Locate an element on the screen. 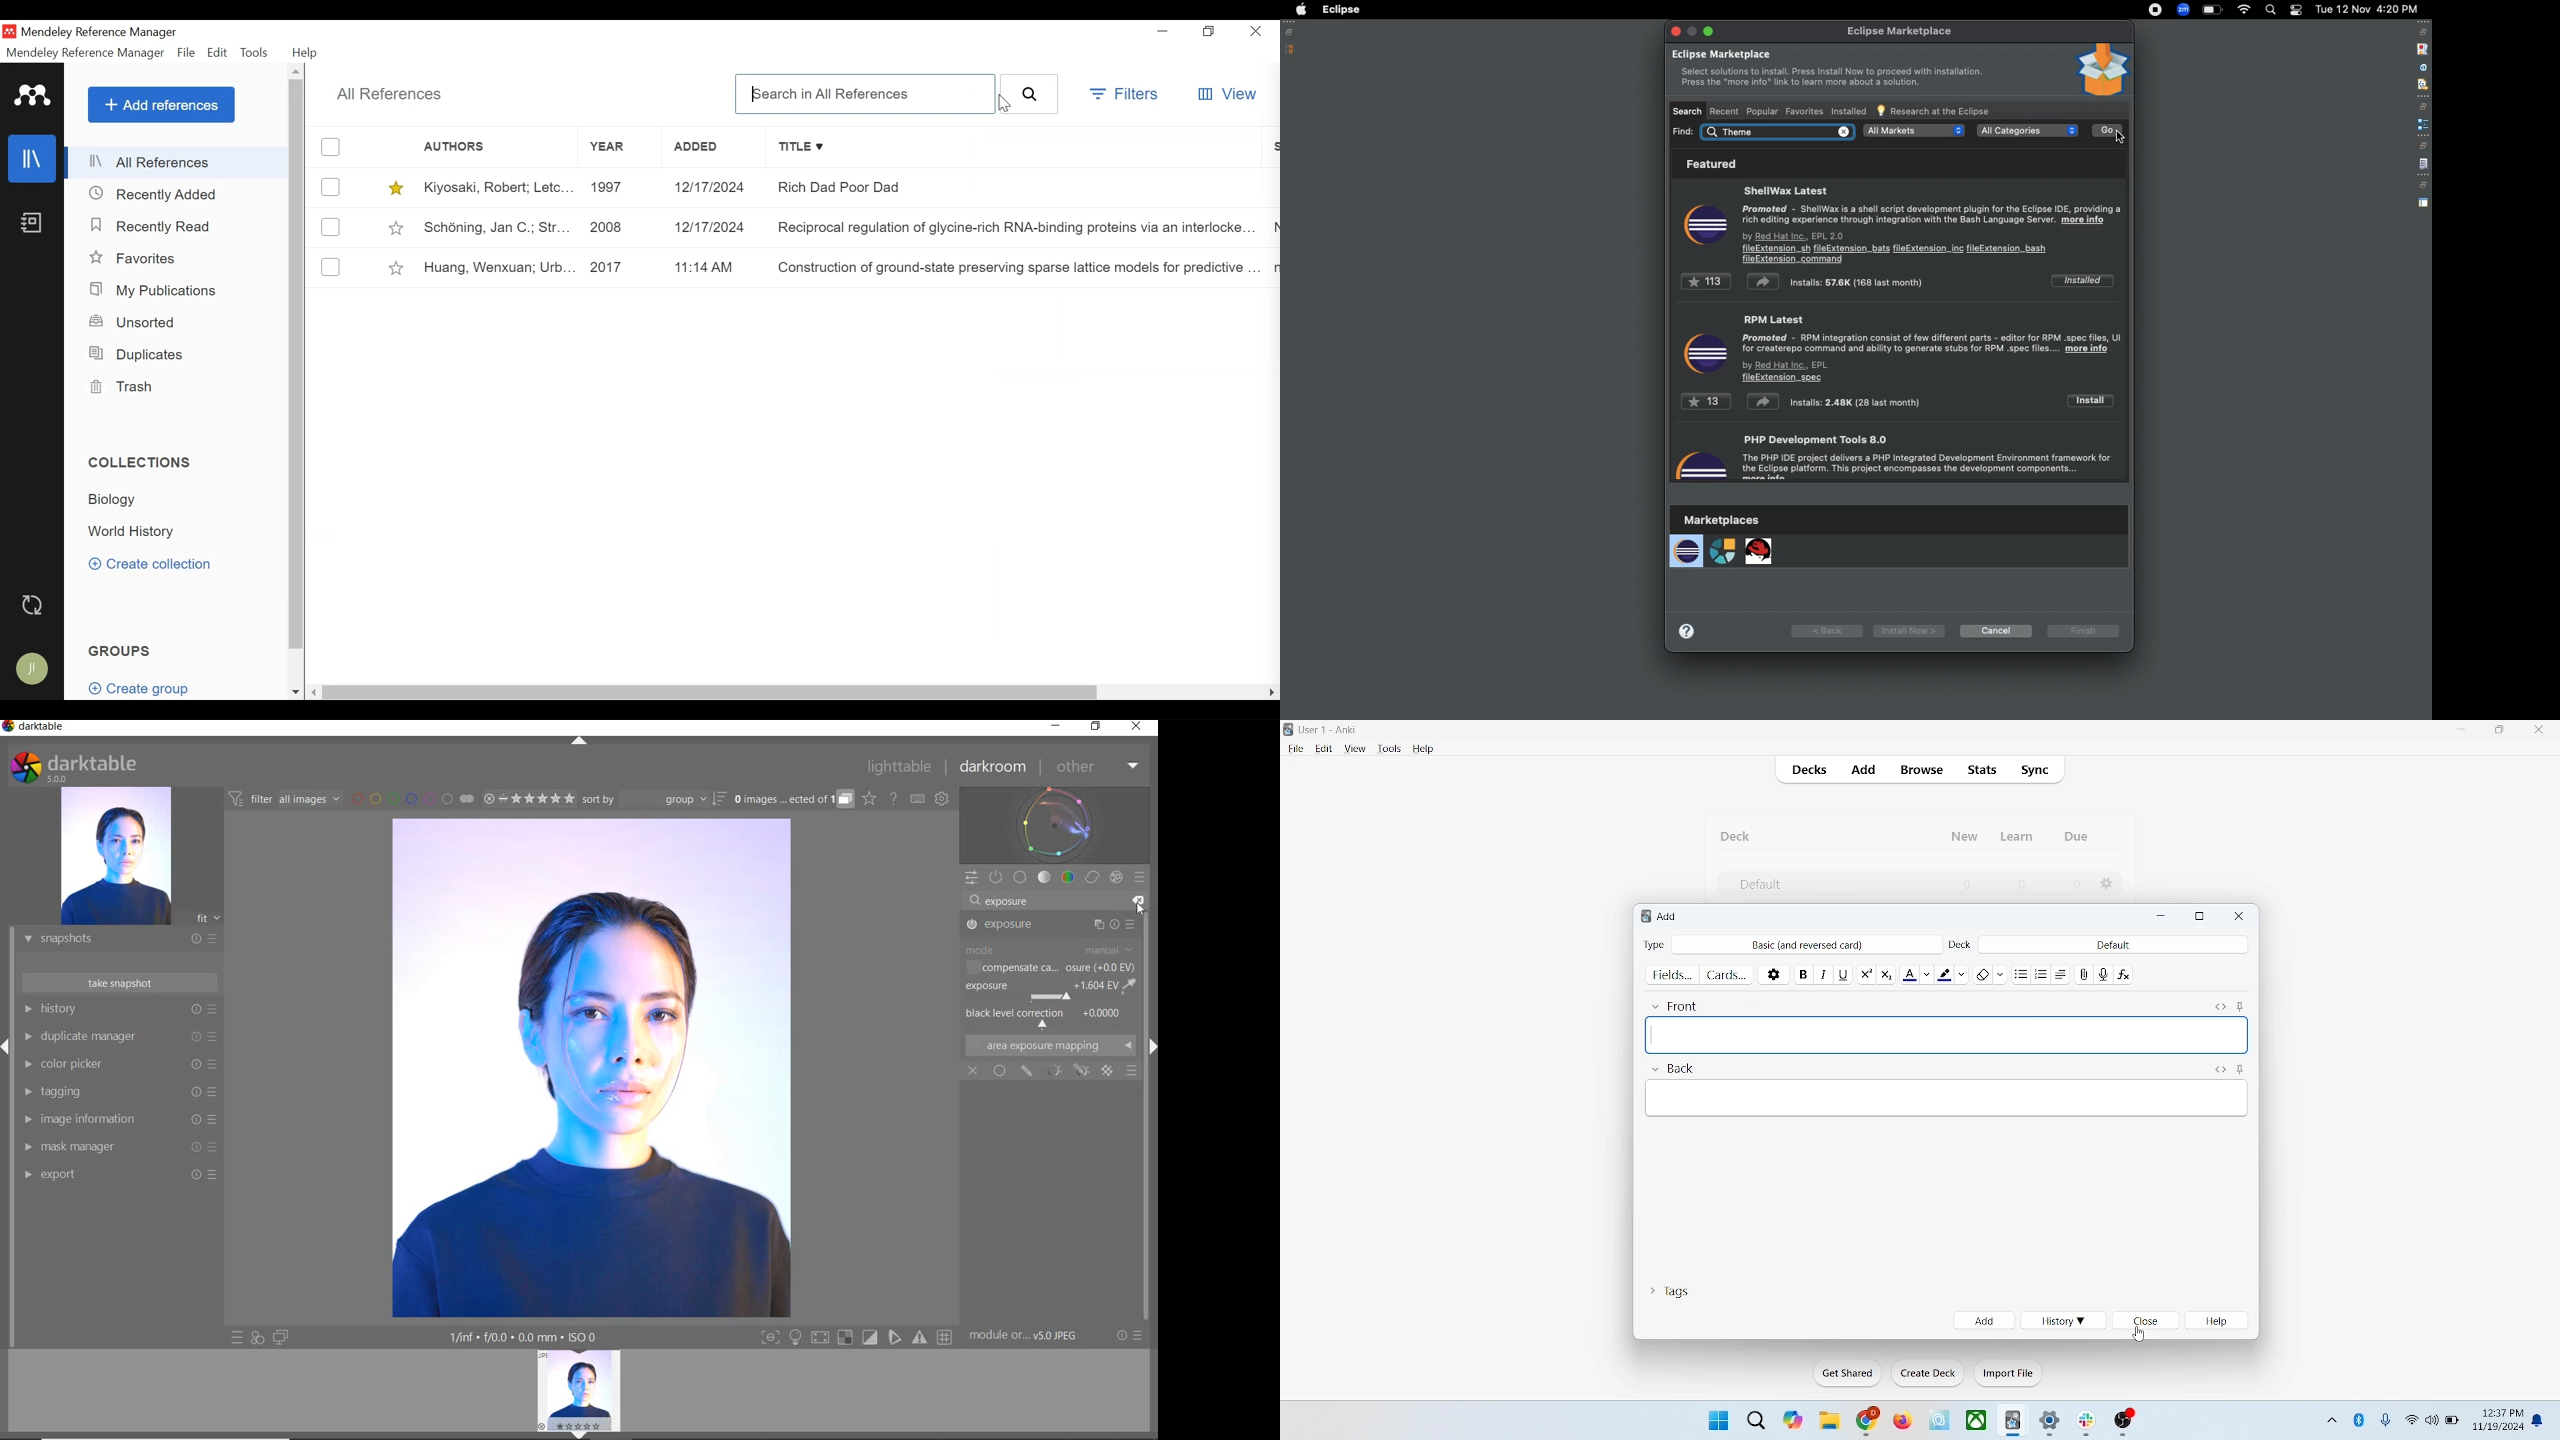 Image resolution: width=2576 pixels, height=1456 pixels. Button is located at coordinates (770, 1339).